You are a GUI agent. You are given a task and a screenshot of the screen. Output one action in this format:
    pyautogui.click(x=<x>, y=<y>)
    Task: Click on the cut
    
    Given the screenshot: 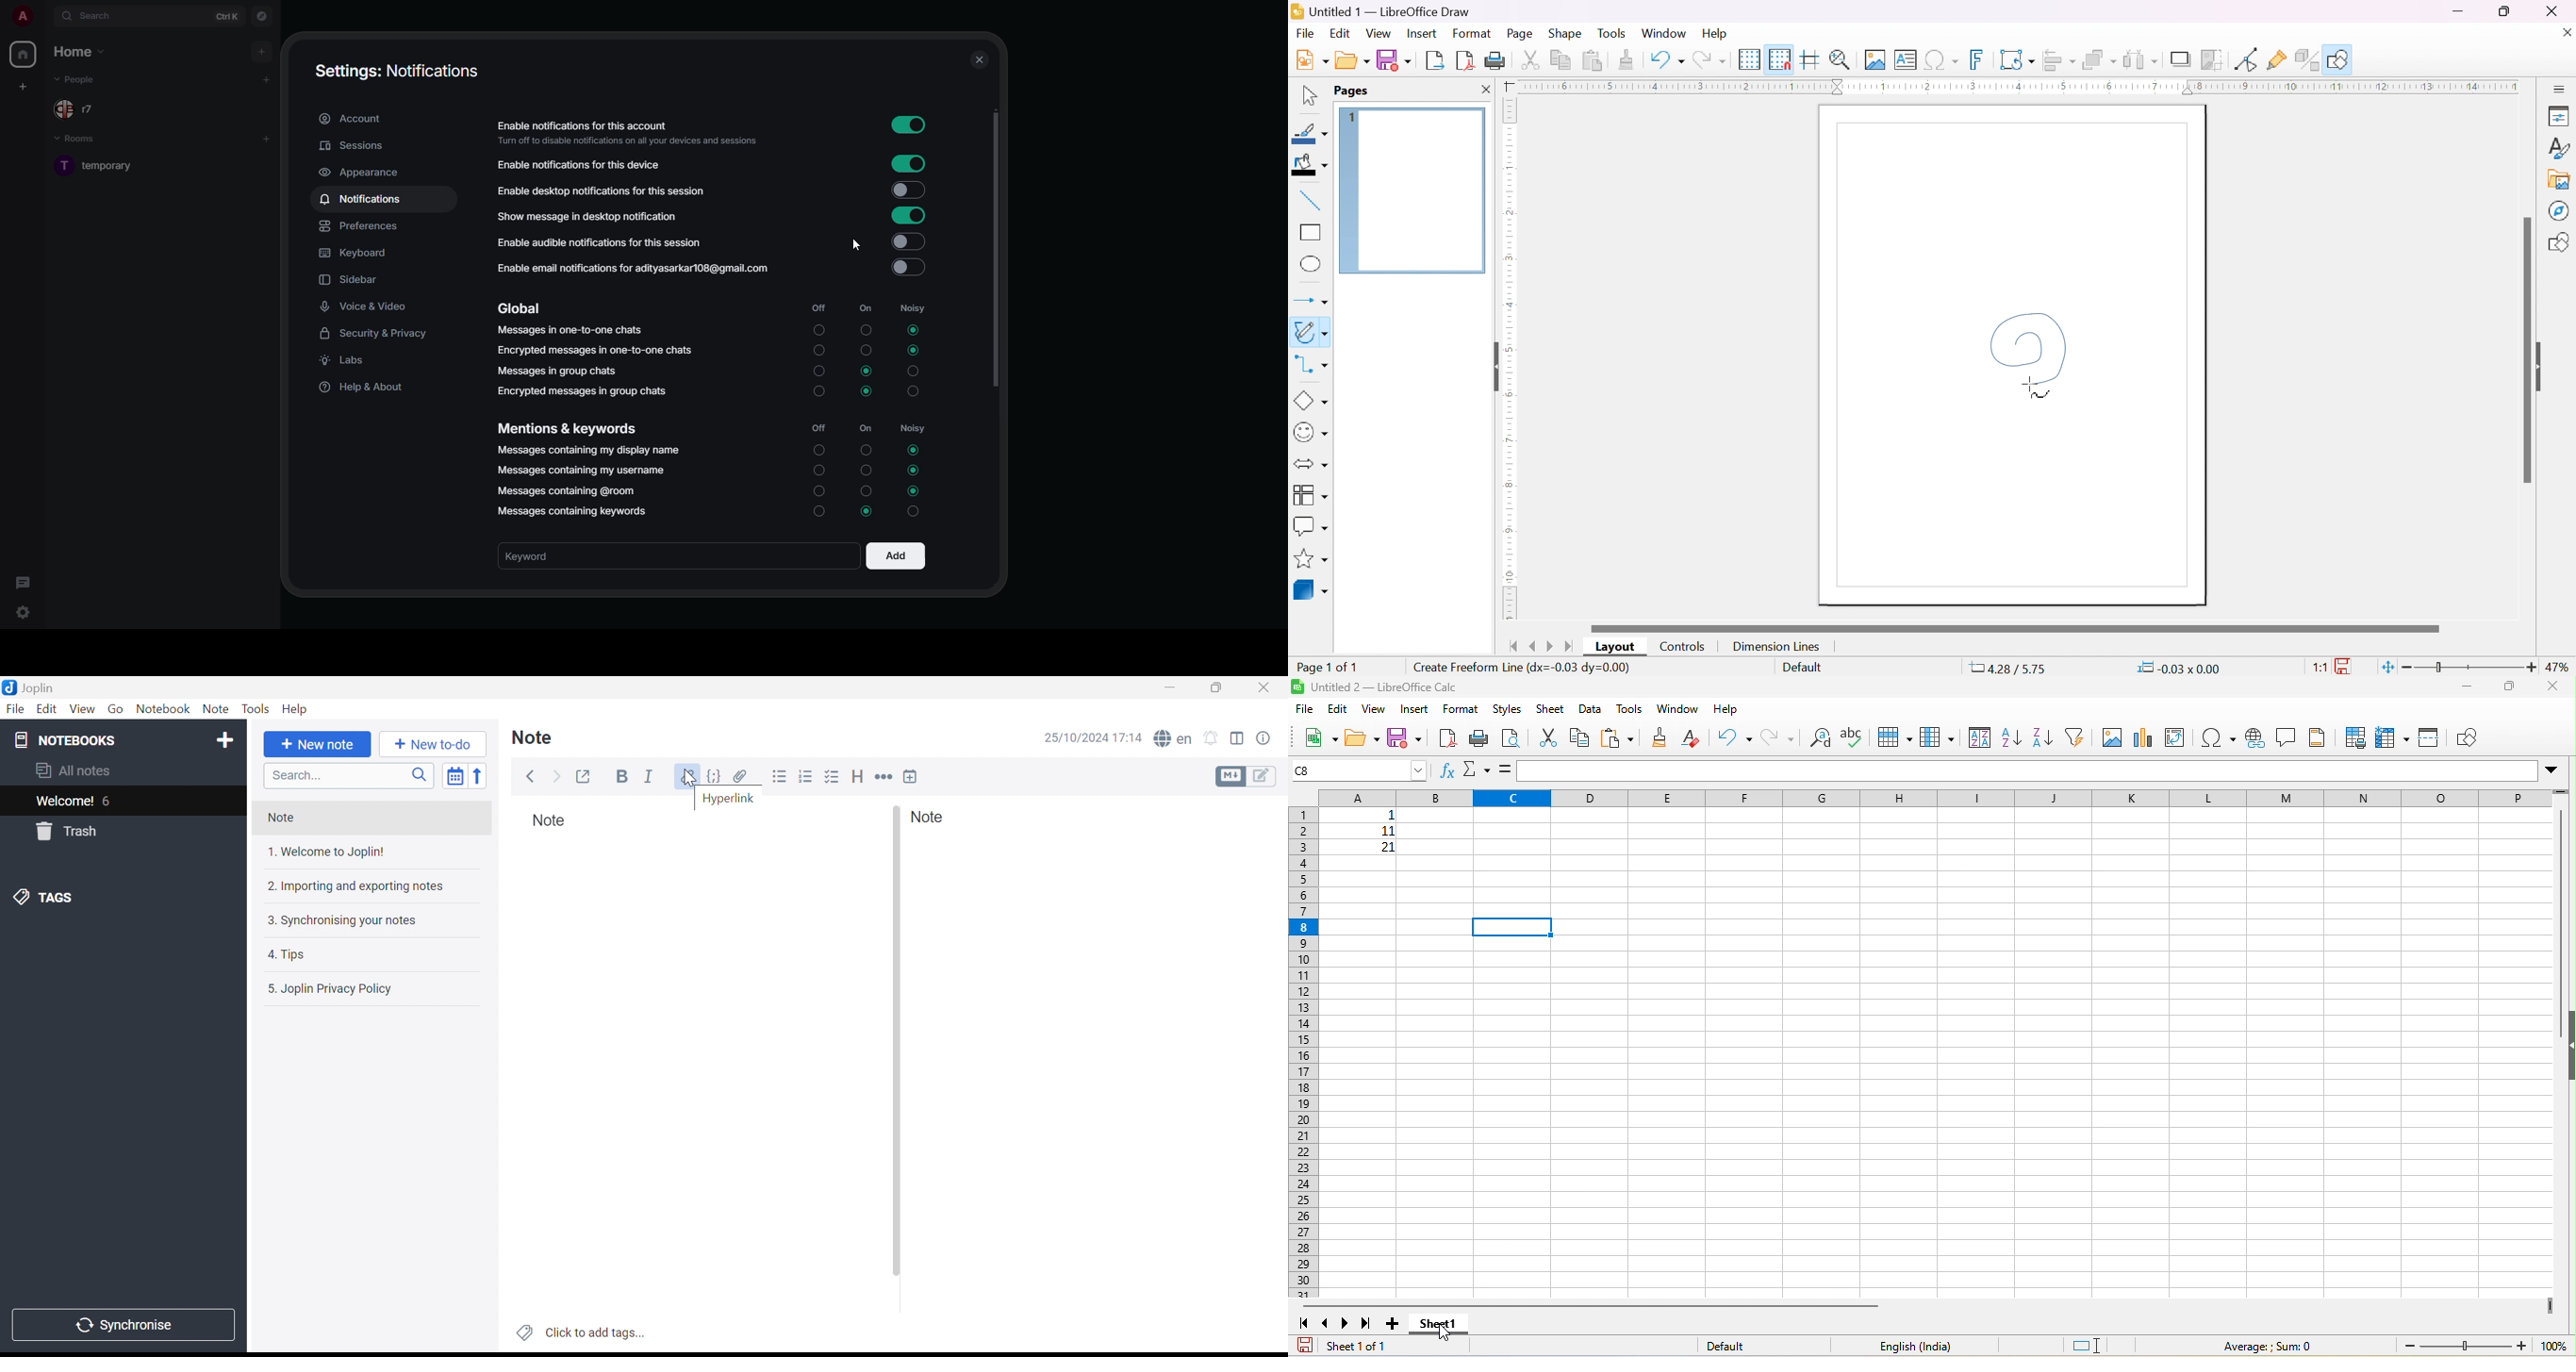 What is the action you would take?
    pyautogui.click(x=1550, y=738)
    